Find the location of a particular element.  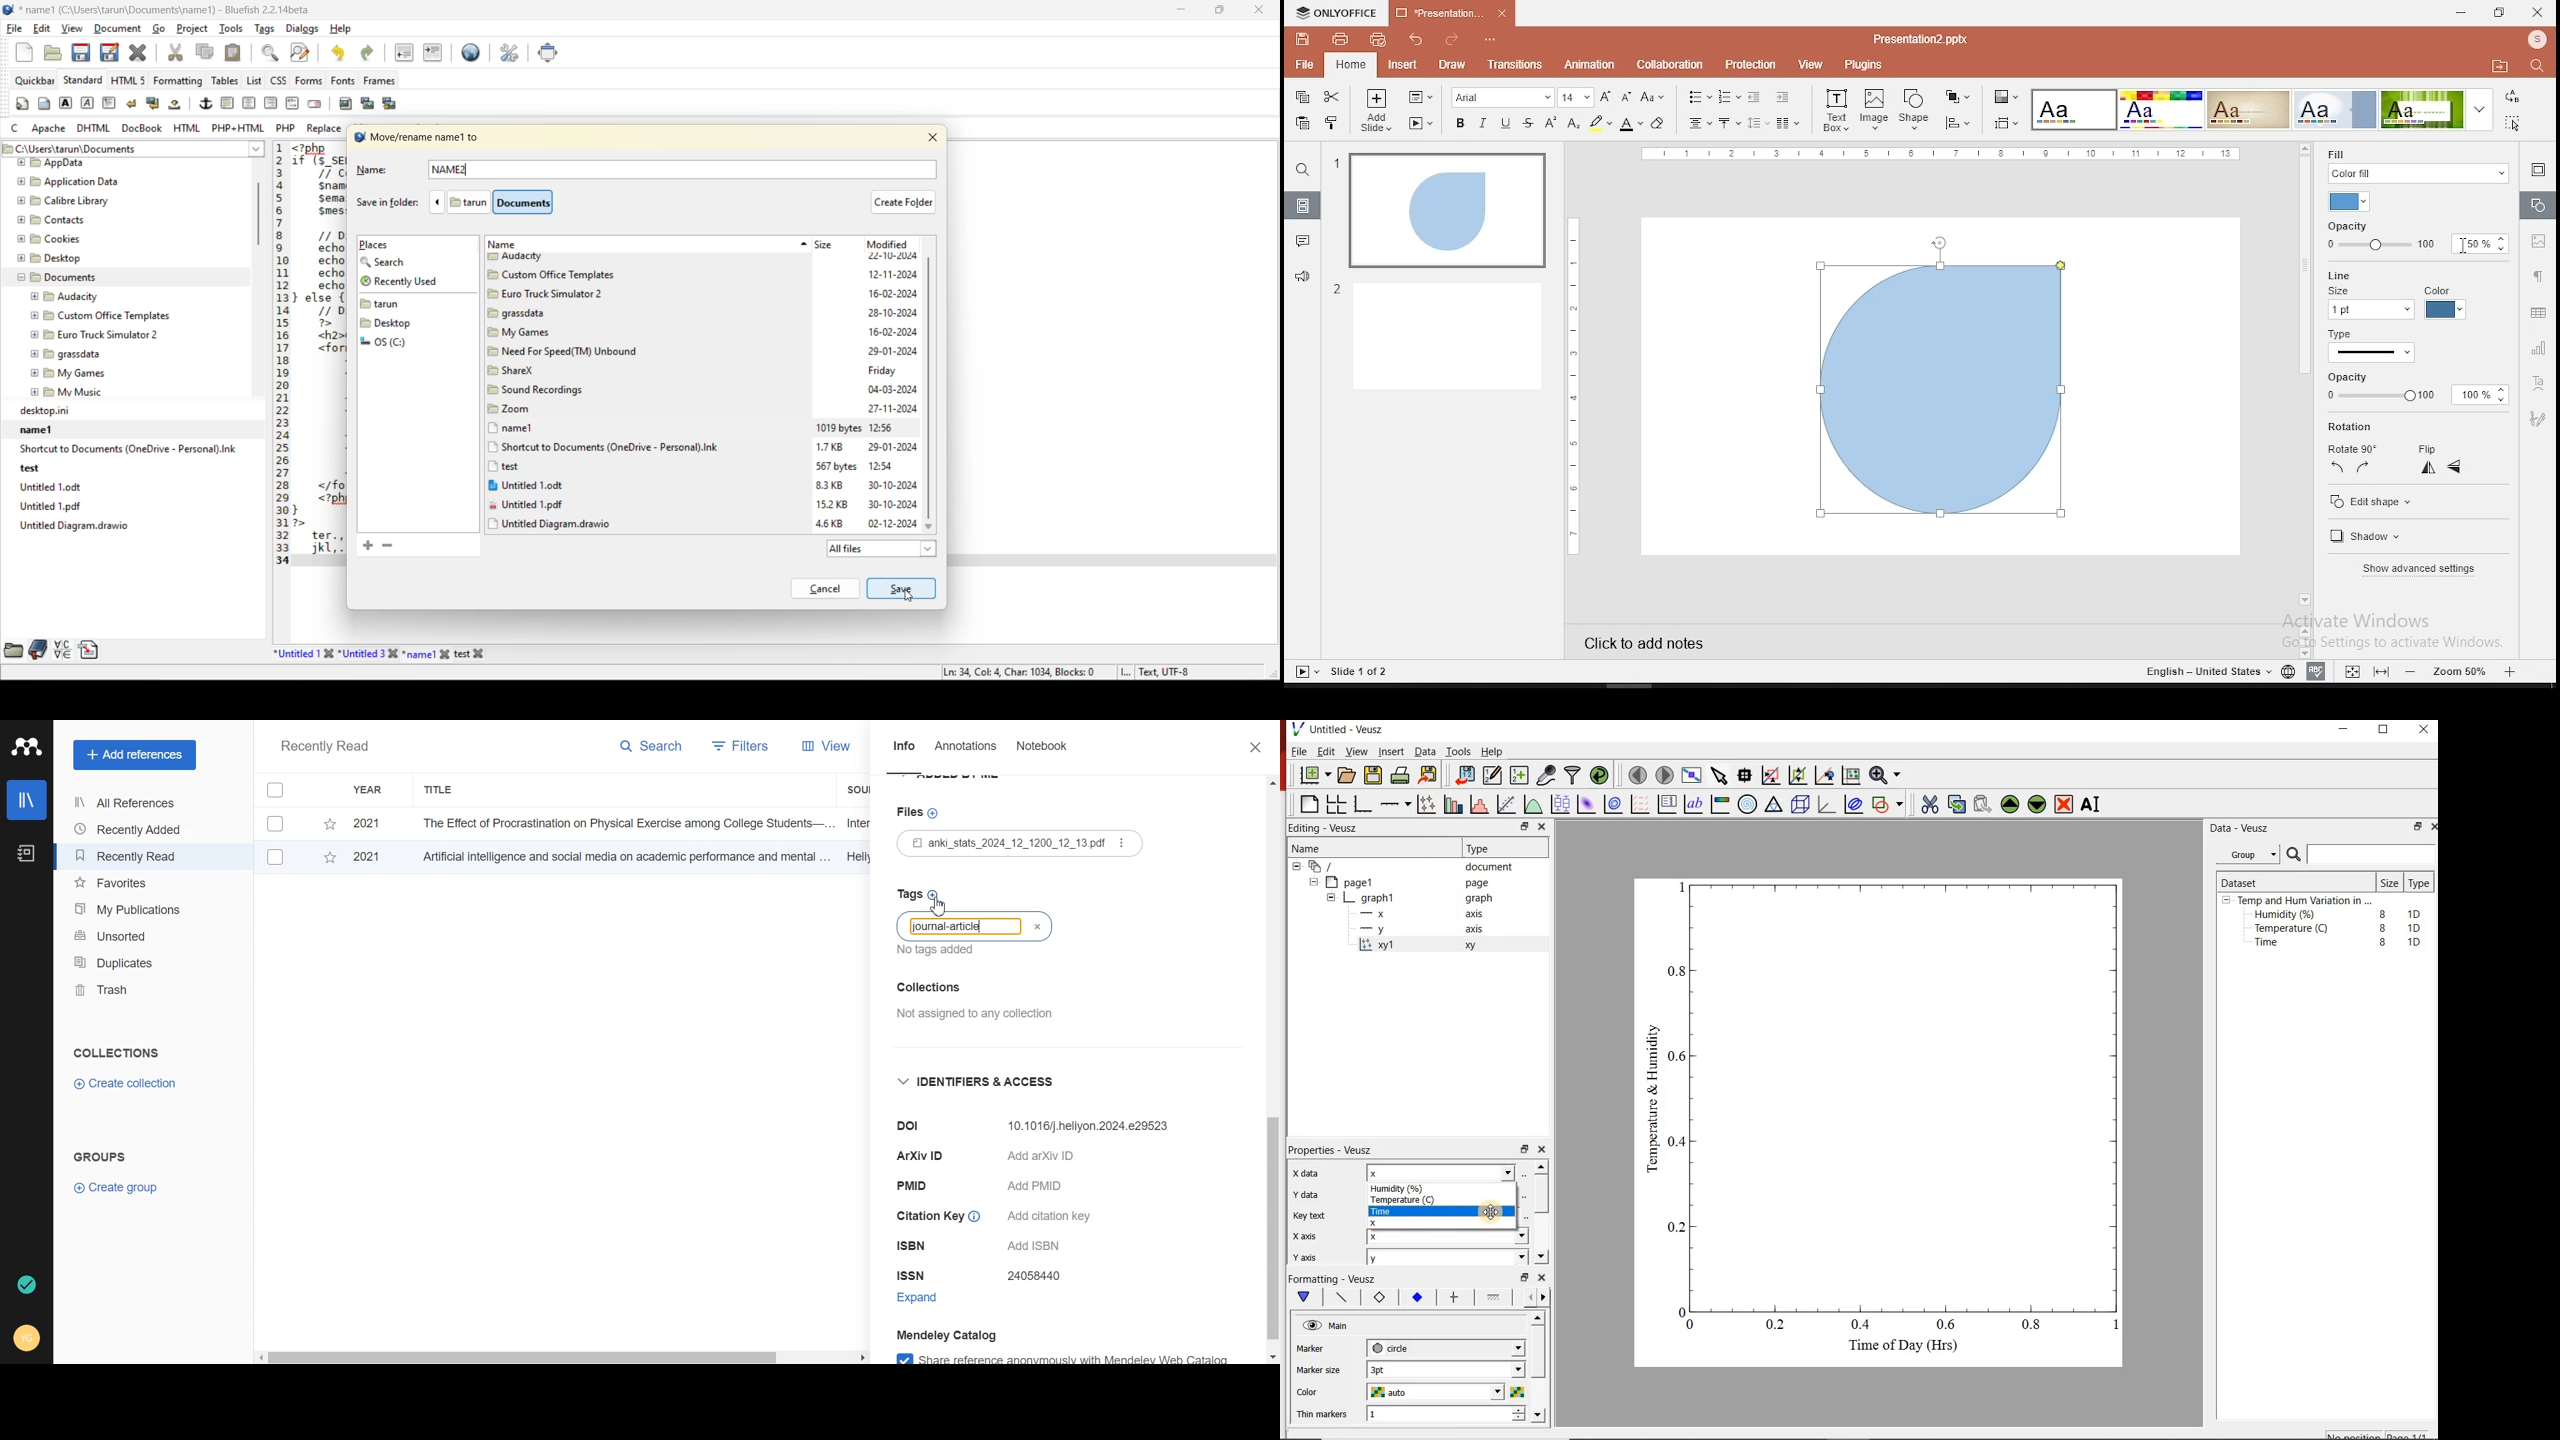

line is located at coordinates (2336, 274).